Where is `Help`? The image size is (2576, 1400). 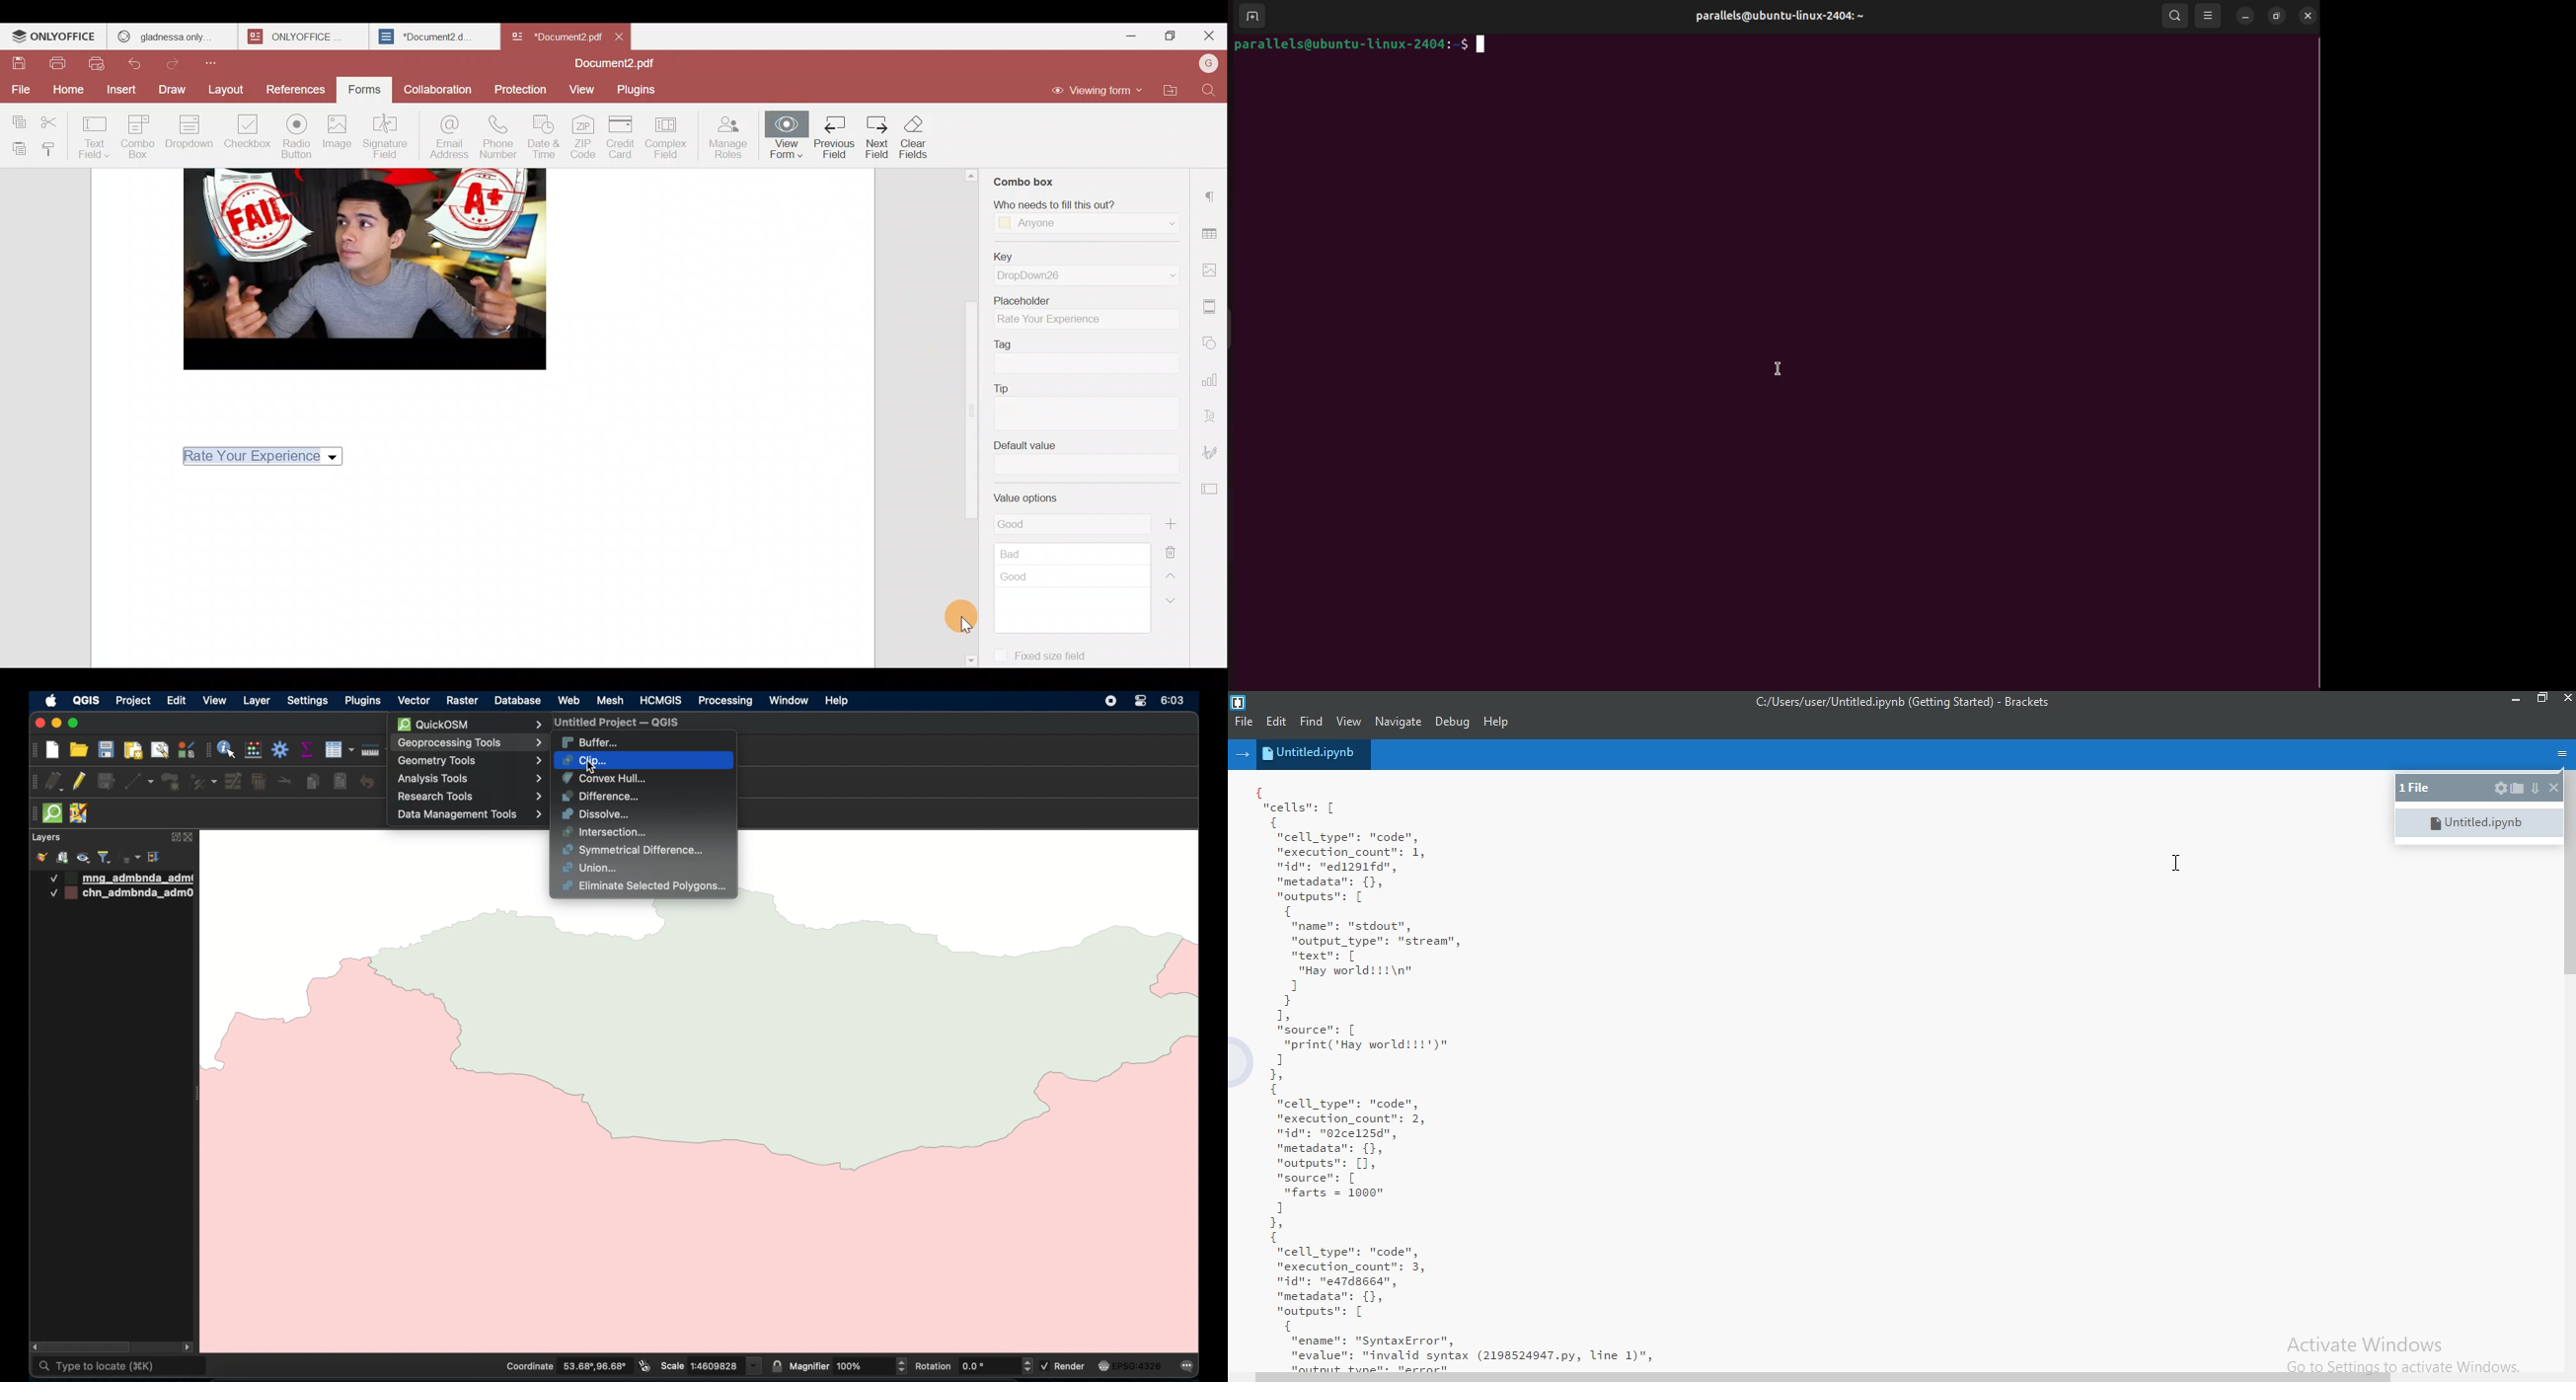
Help is located at coordinates (1497, 724).